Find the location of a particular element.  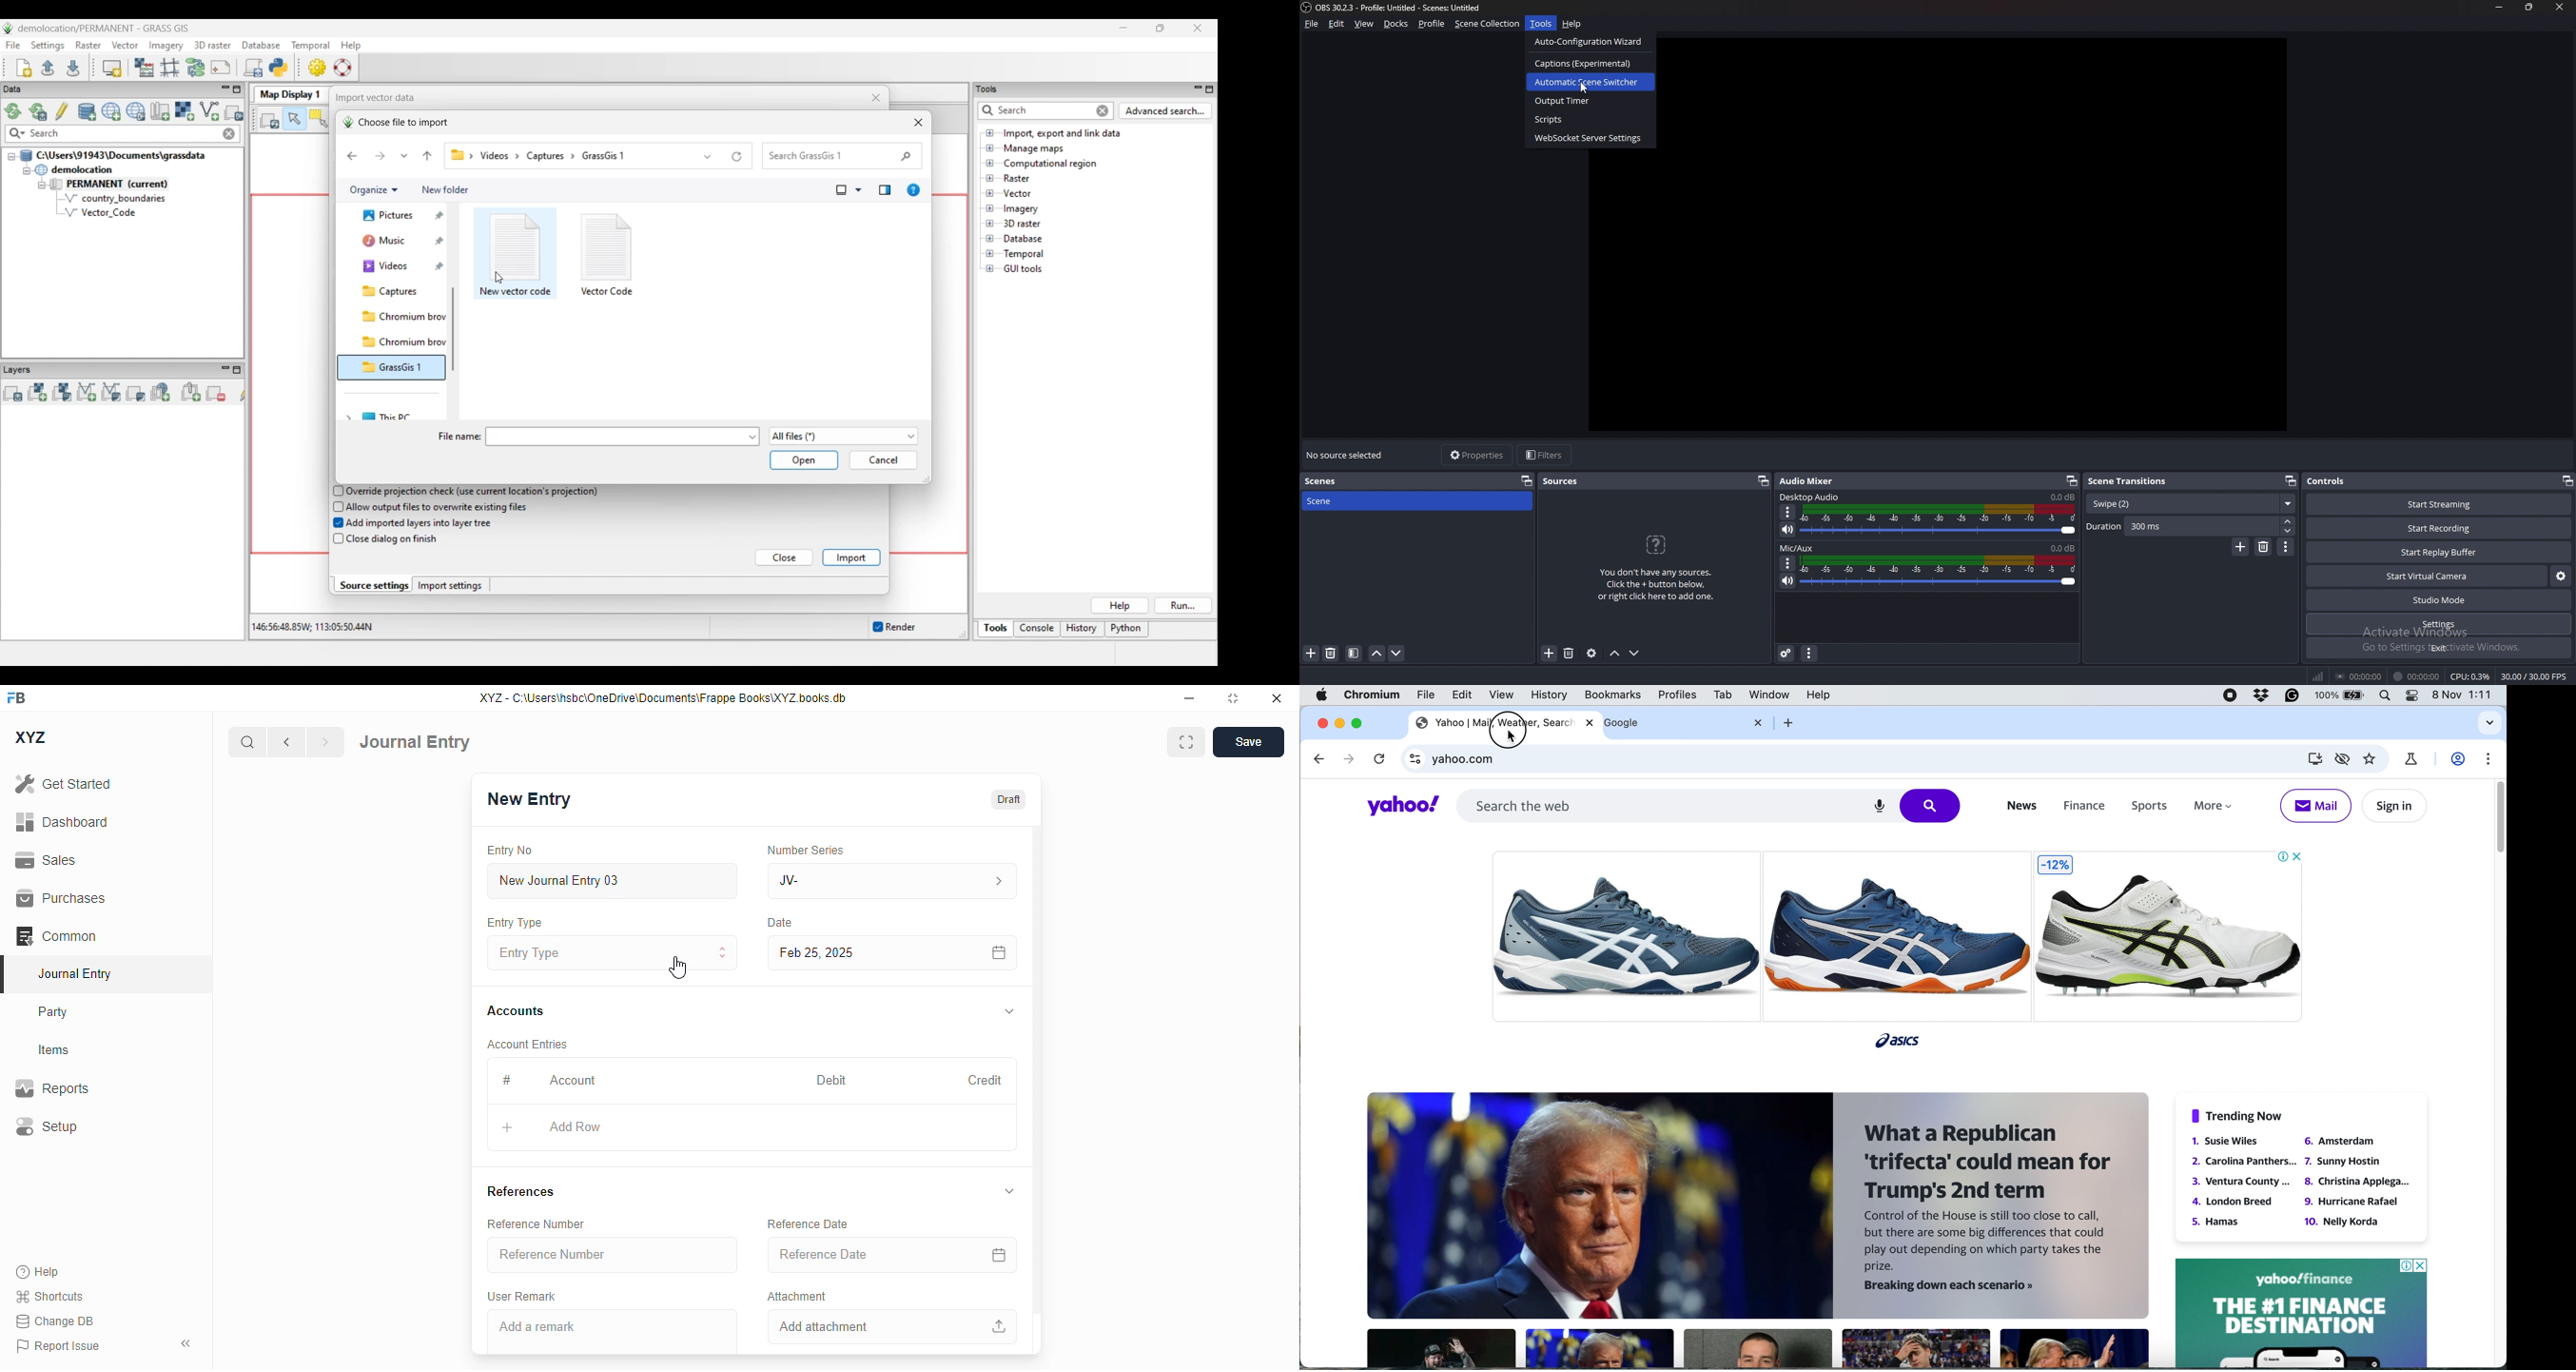

filters is located at coordinates (1546, 454).